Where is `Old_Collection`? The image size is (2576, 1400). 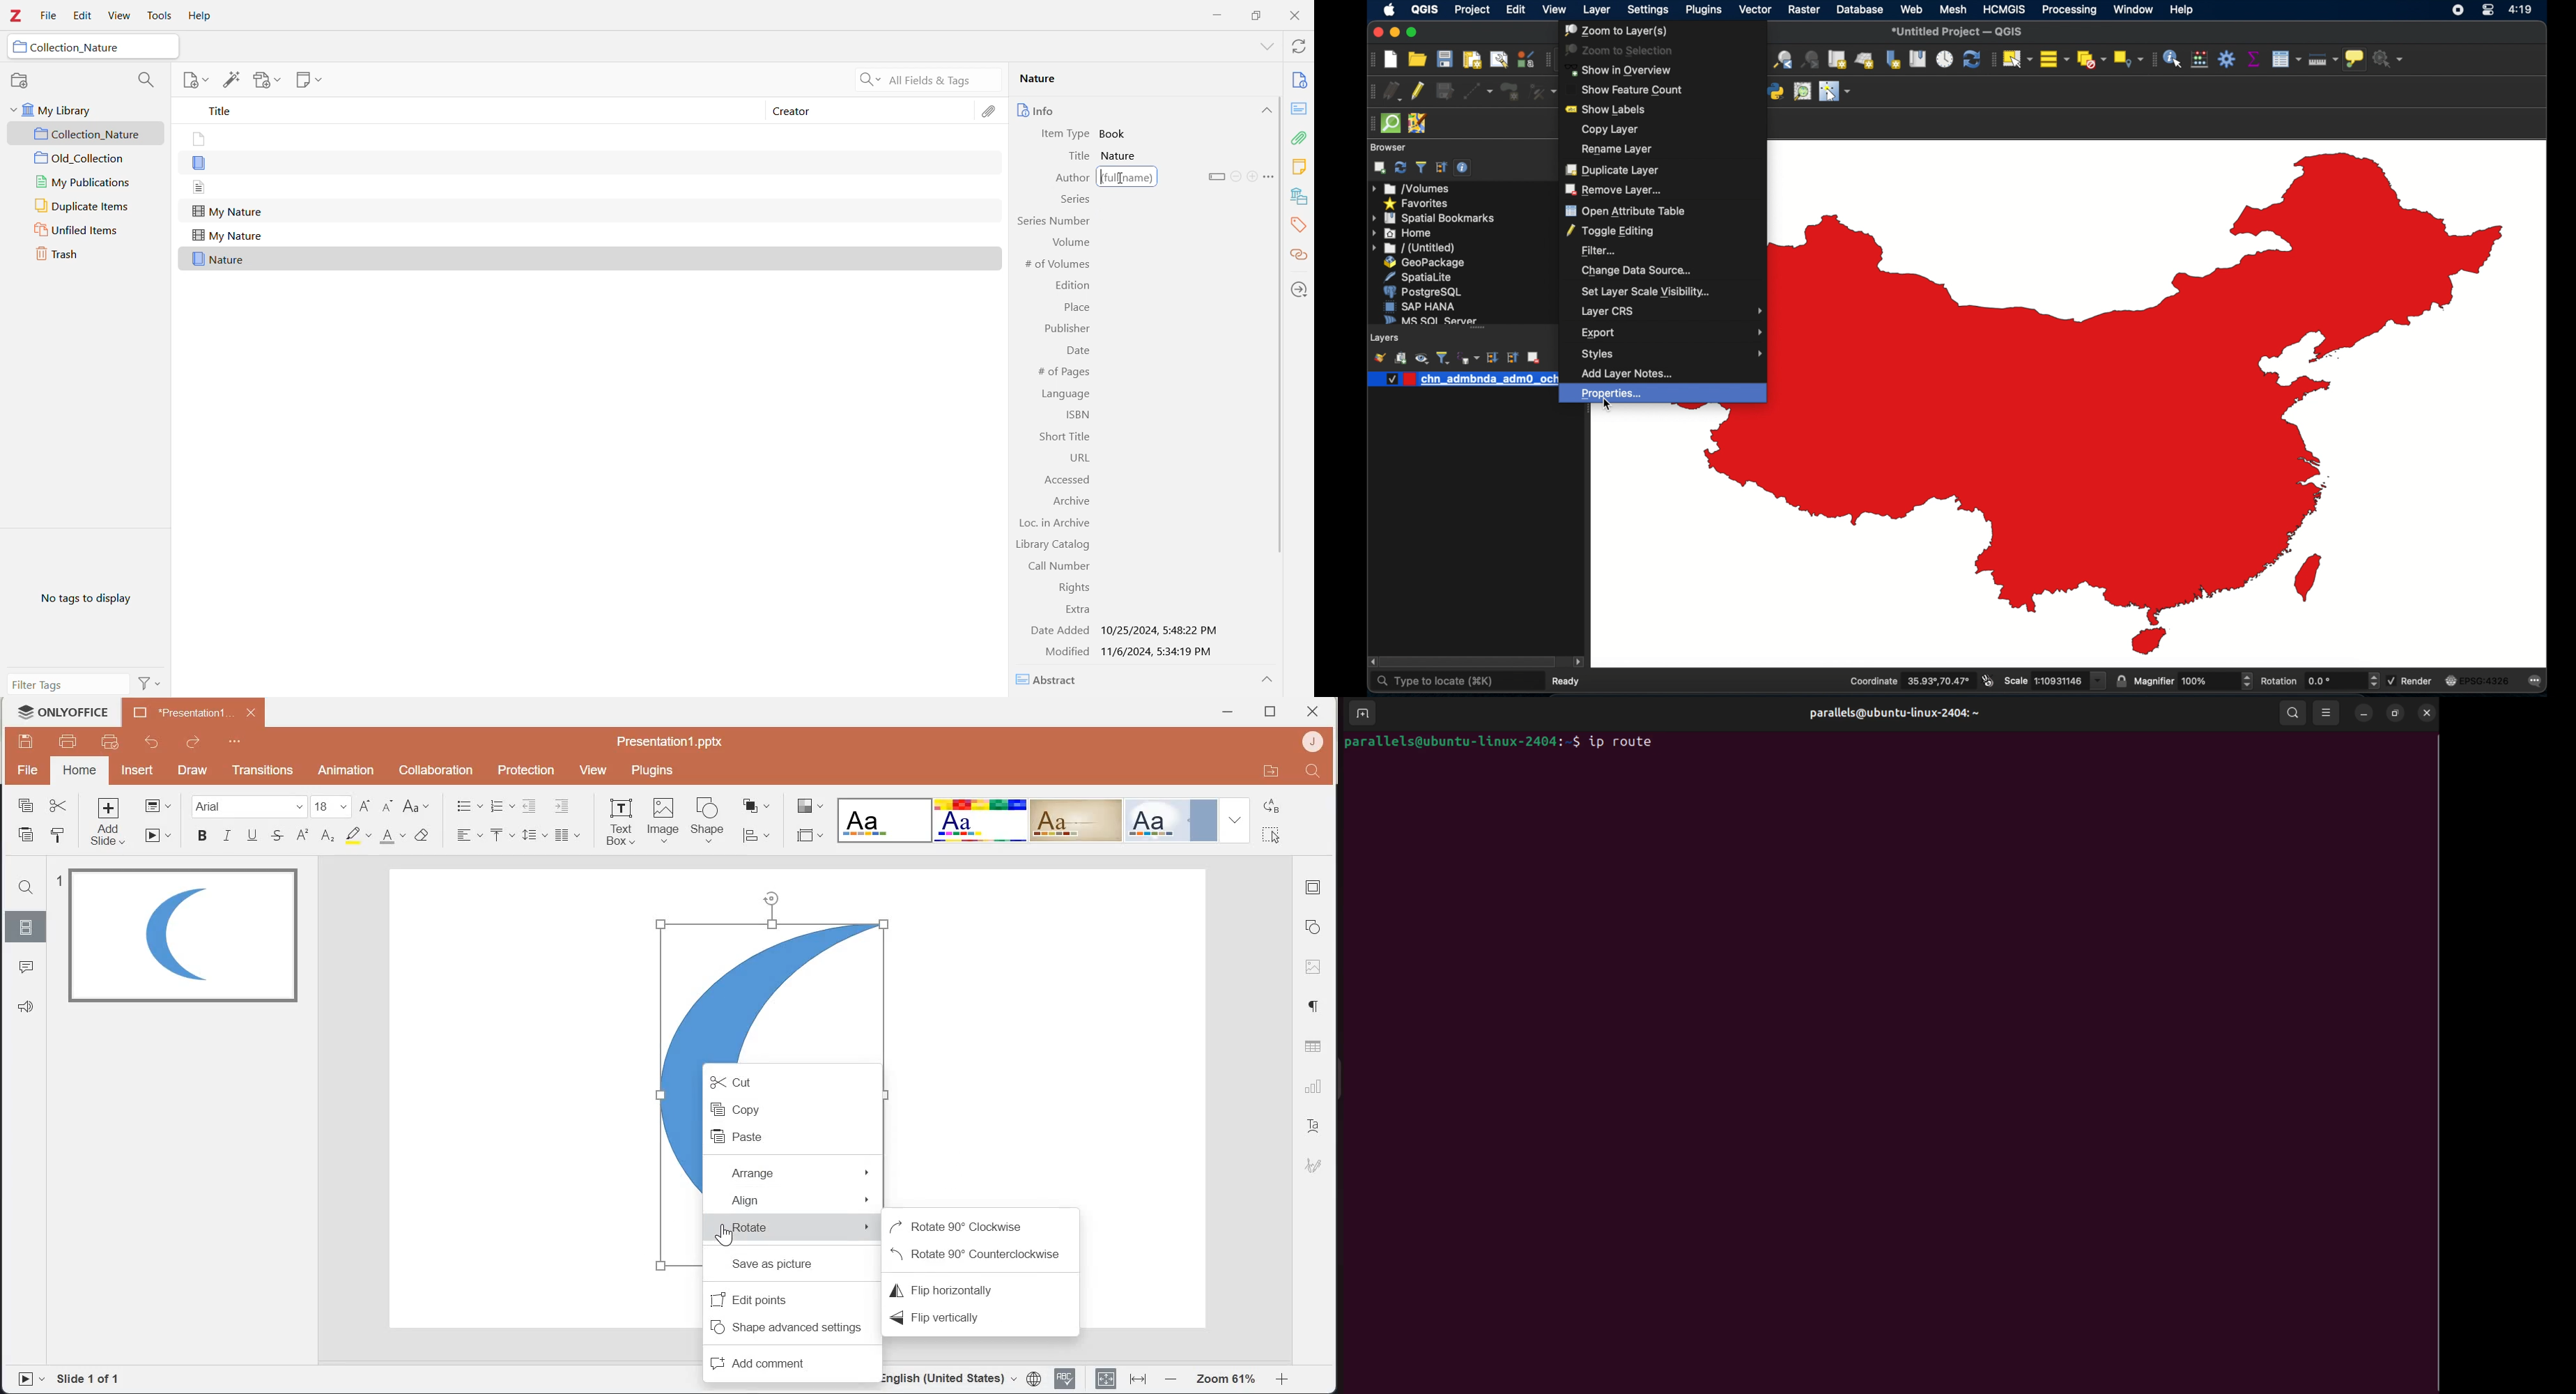 Old_Collection is located at coordinates (87, 159).